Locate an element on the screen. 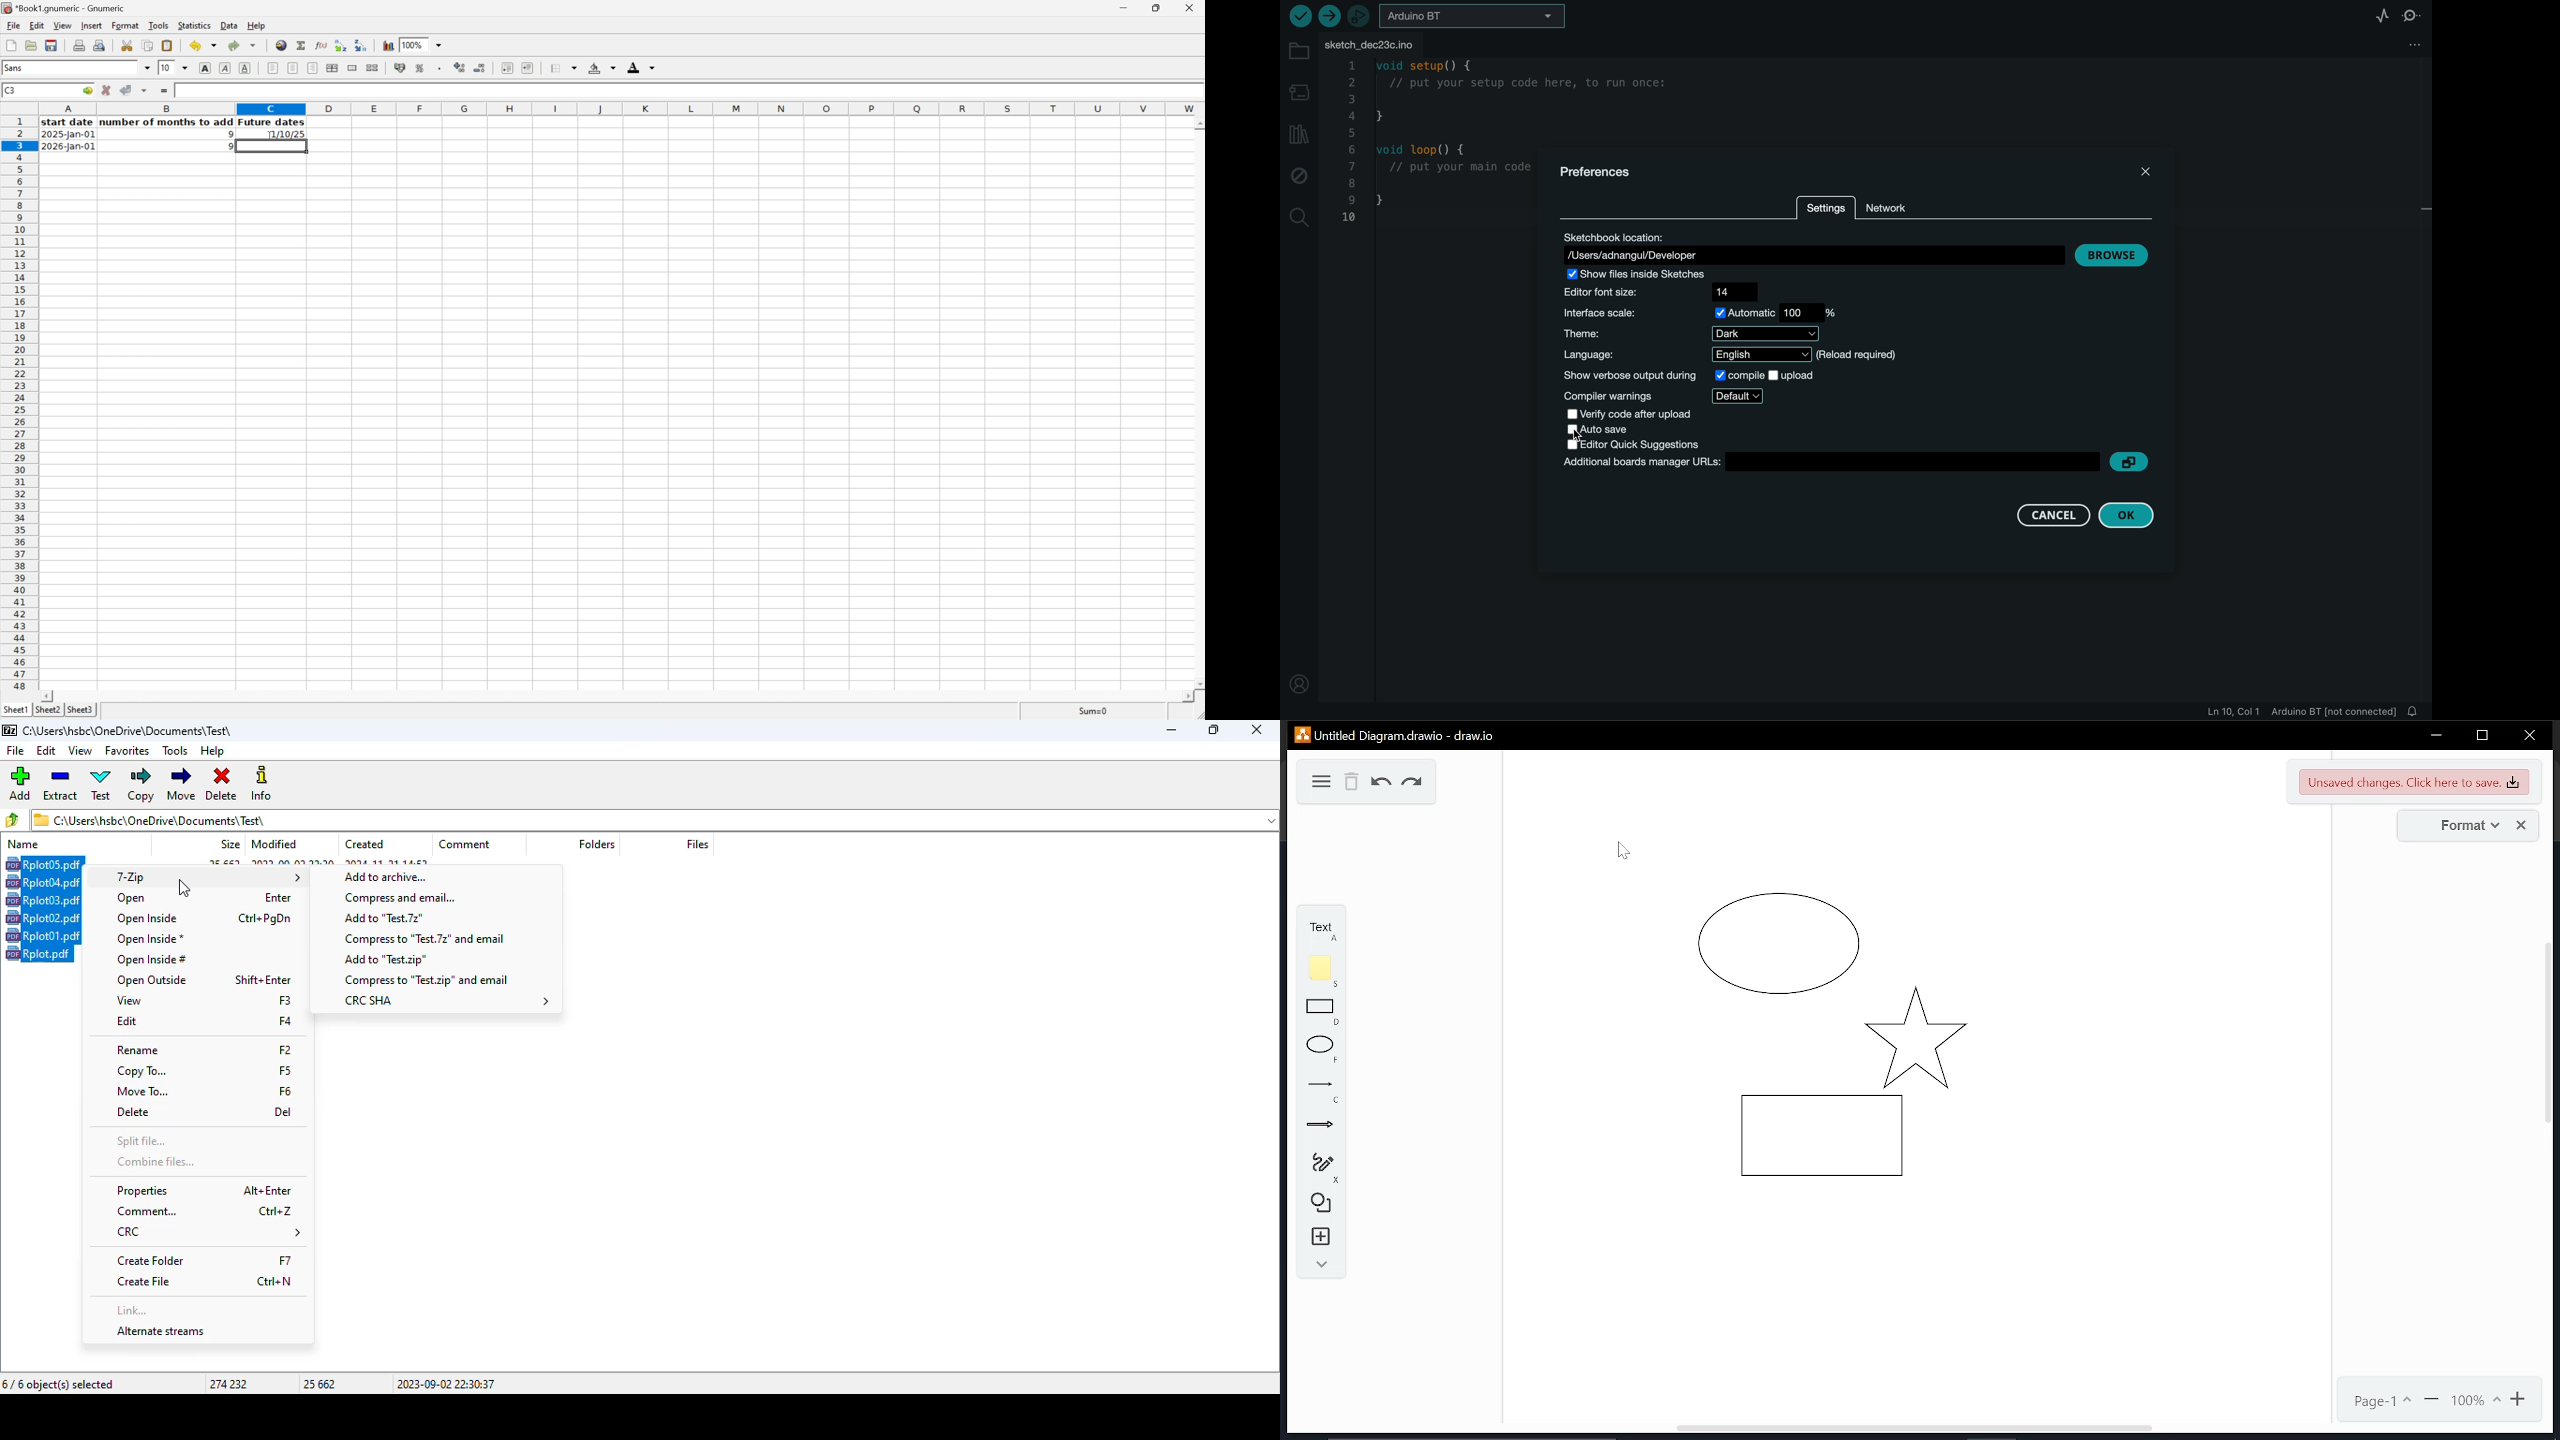 This screenshot has width=2576, height=1456. zoom in is located at coordinates (2521, 1399).